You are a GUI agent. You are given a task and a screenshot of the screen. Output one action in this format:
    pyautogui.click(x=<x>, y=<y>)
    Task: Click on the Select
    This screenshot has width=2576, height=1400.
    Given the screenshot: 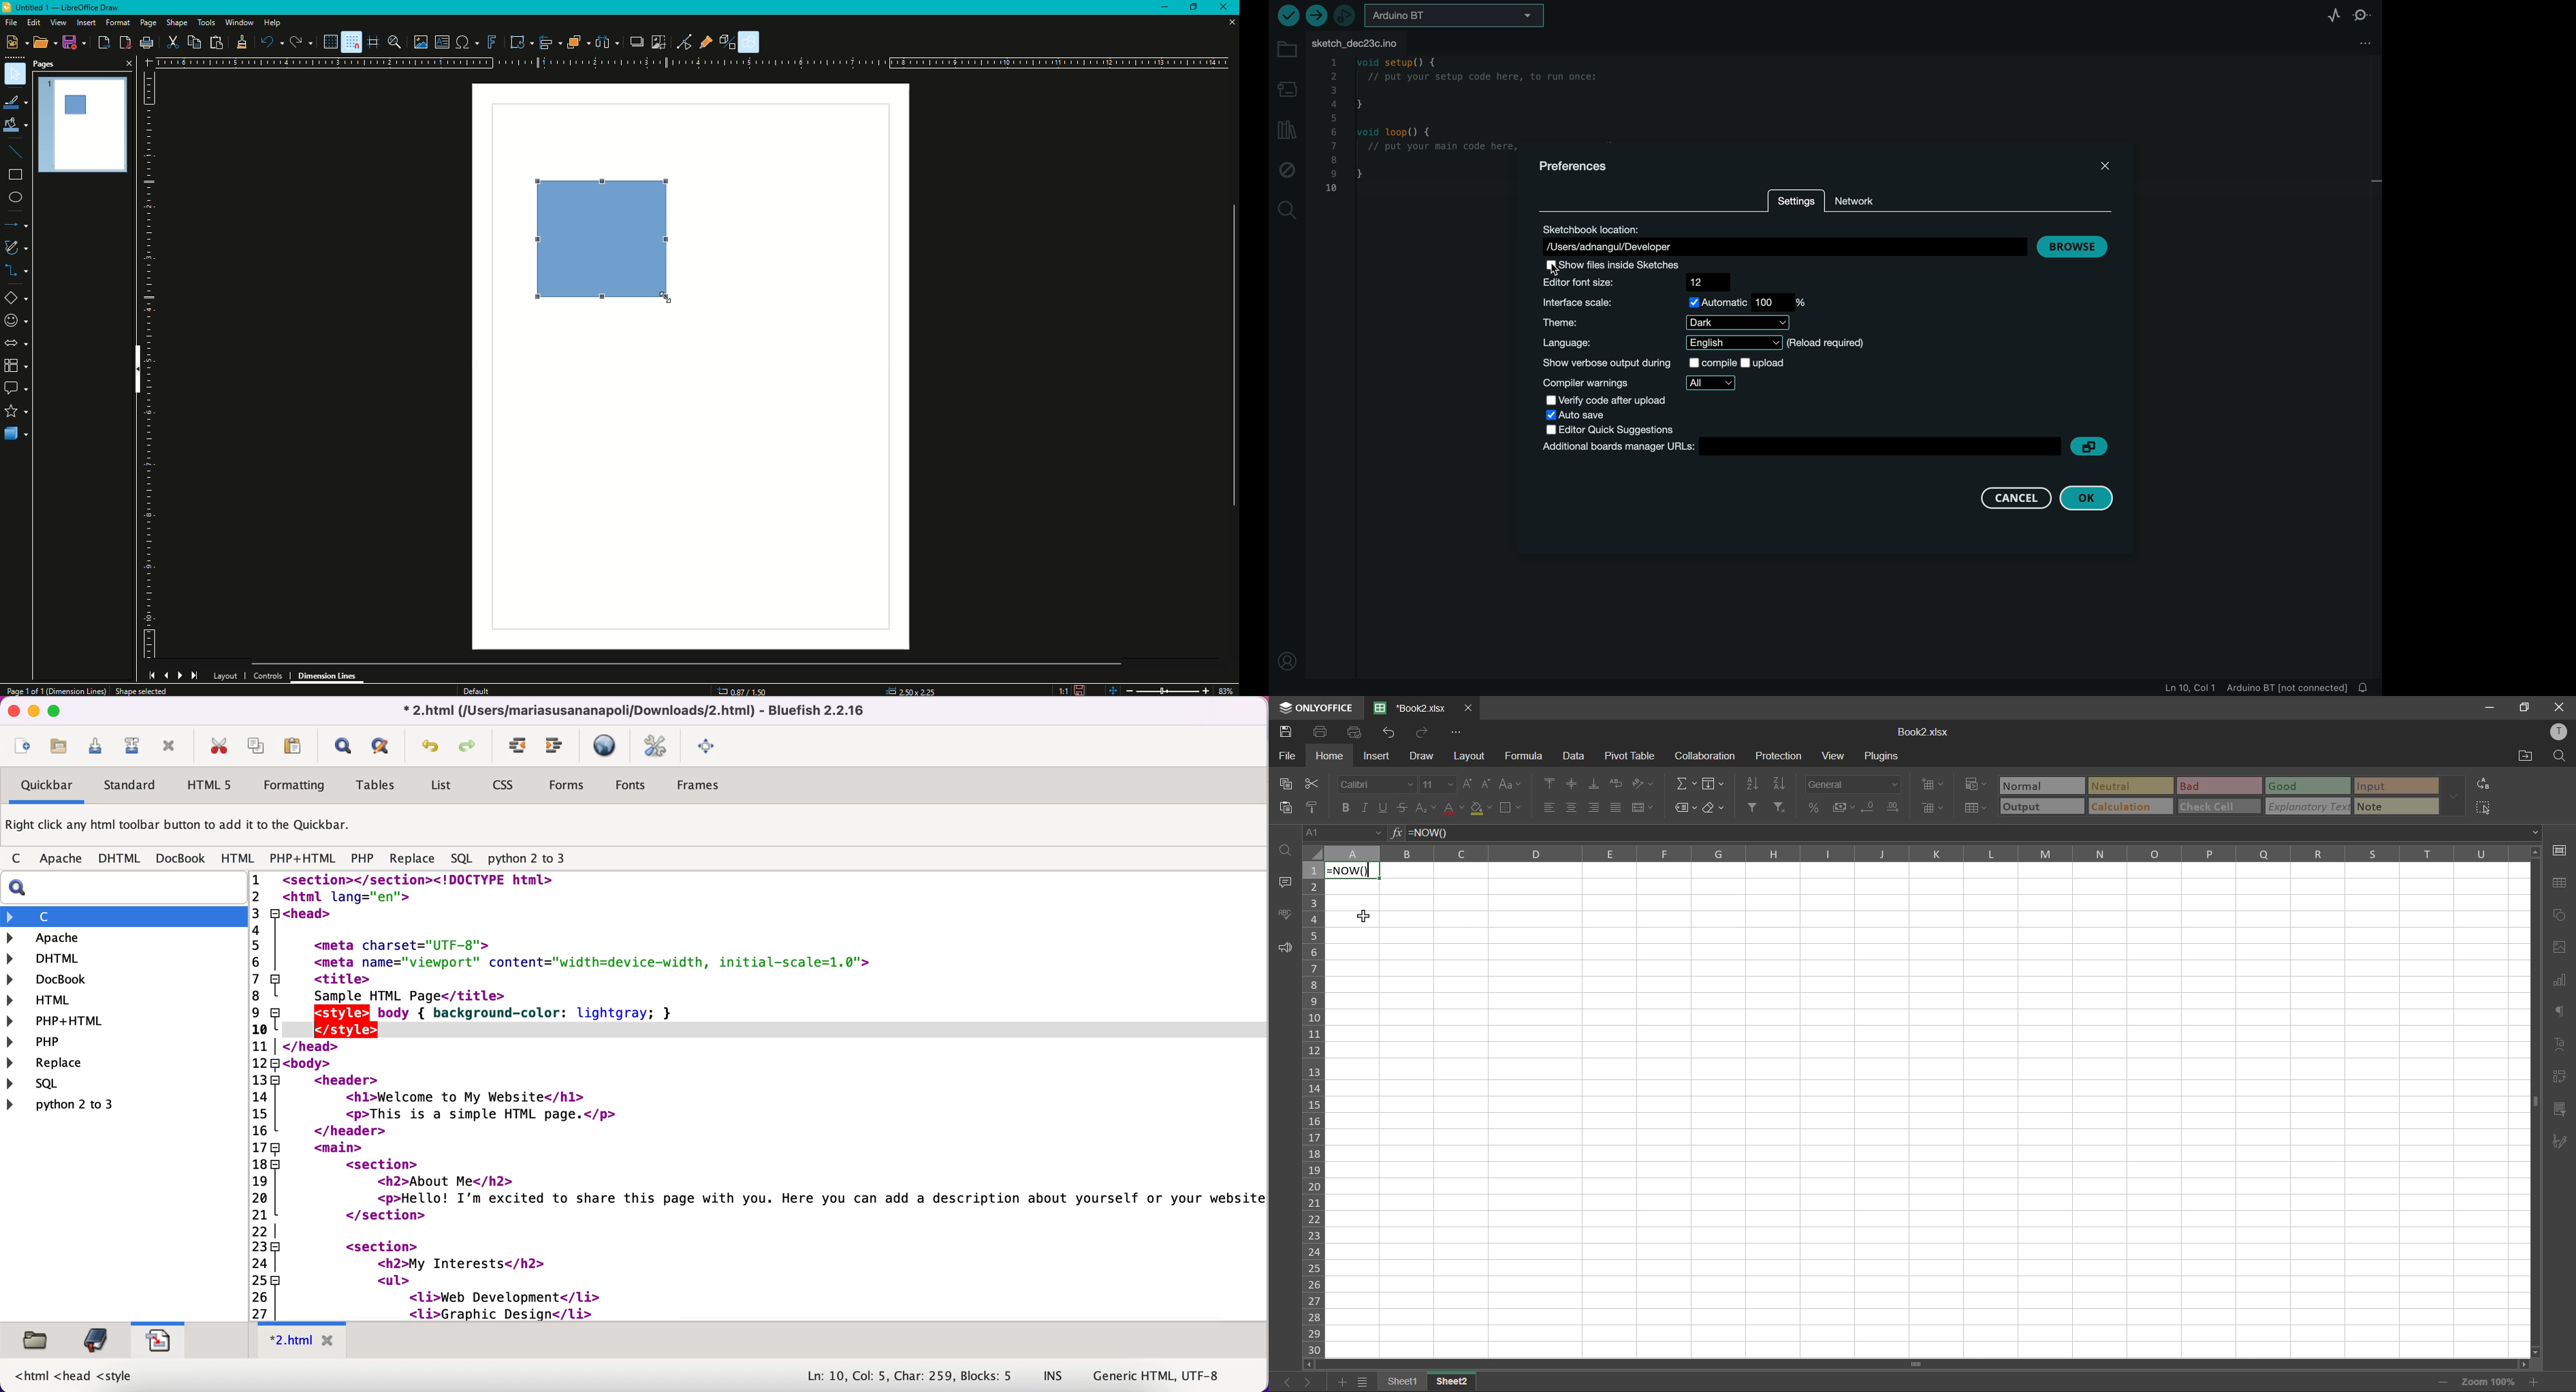 What is the action you would take?
    pyautogui.click(x=15, y=74)
    